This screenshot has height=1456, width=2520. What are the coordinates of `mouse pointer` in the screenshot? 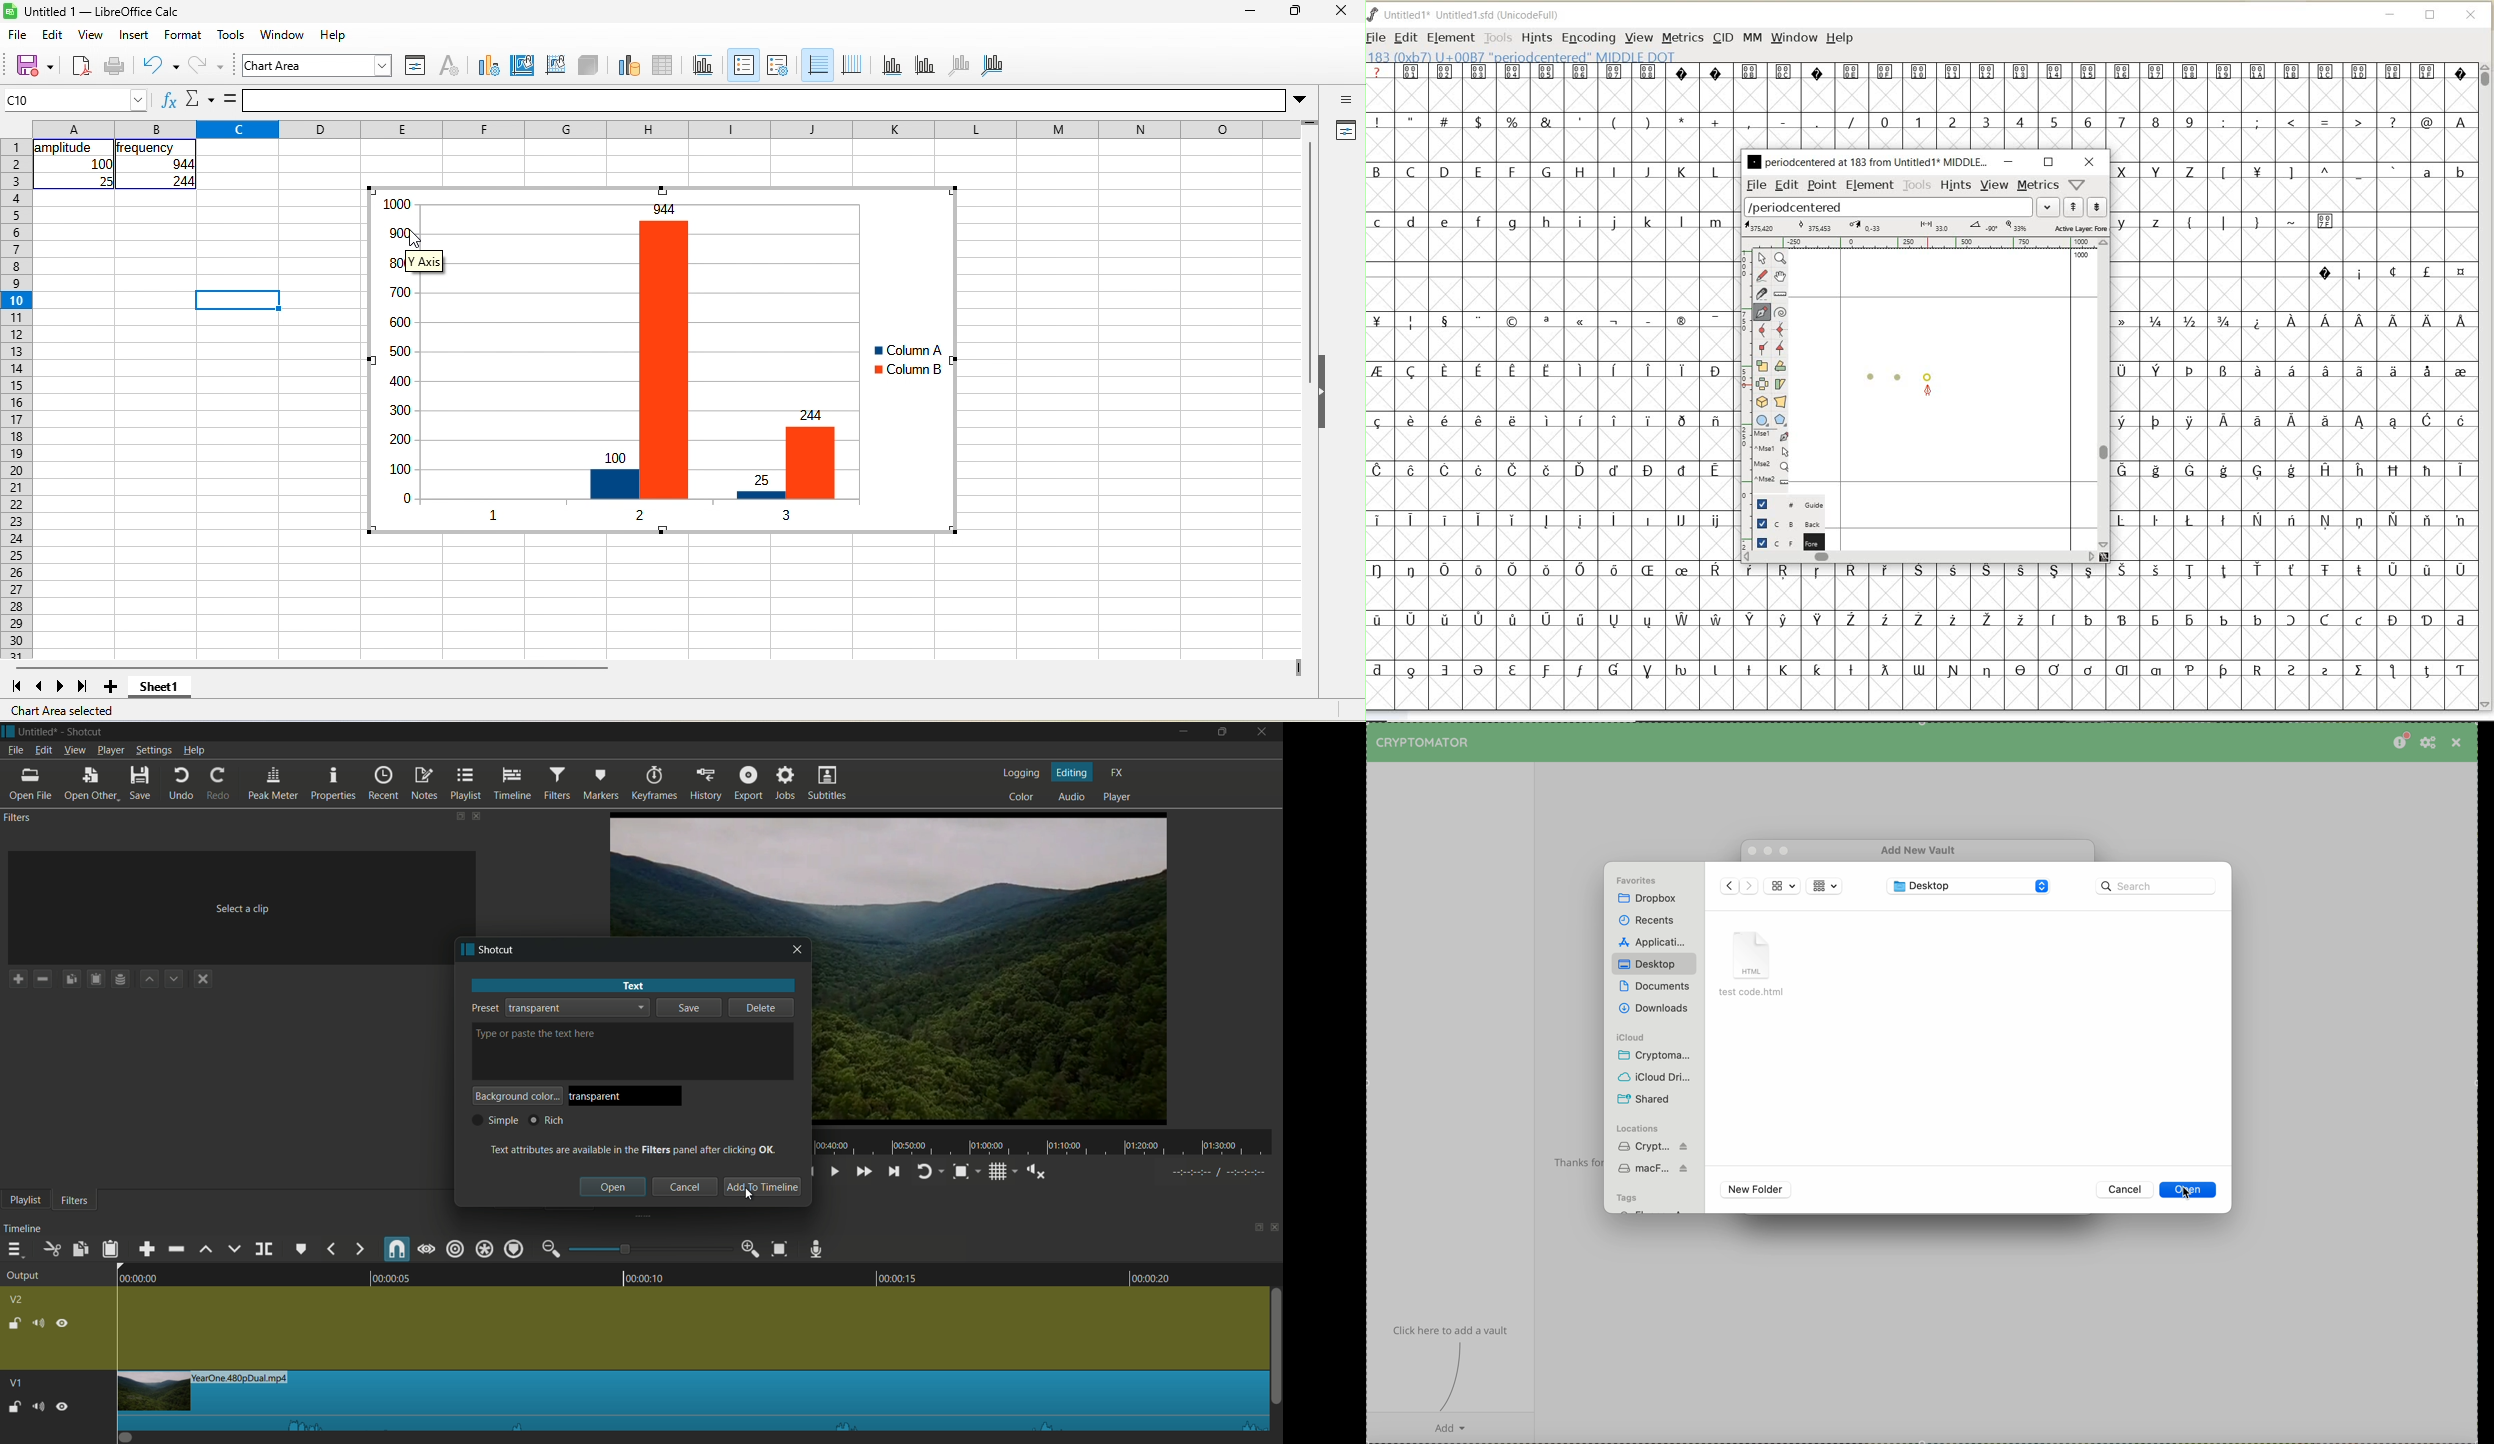 It's located at (2190, 1193).